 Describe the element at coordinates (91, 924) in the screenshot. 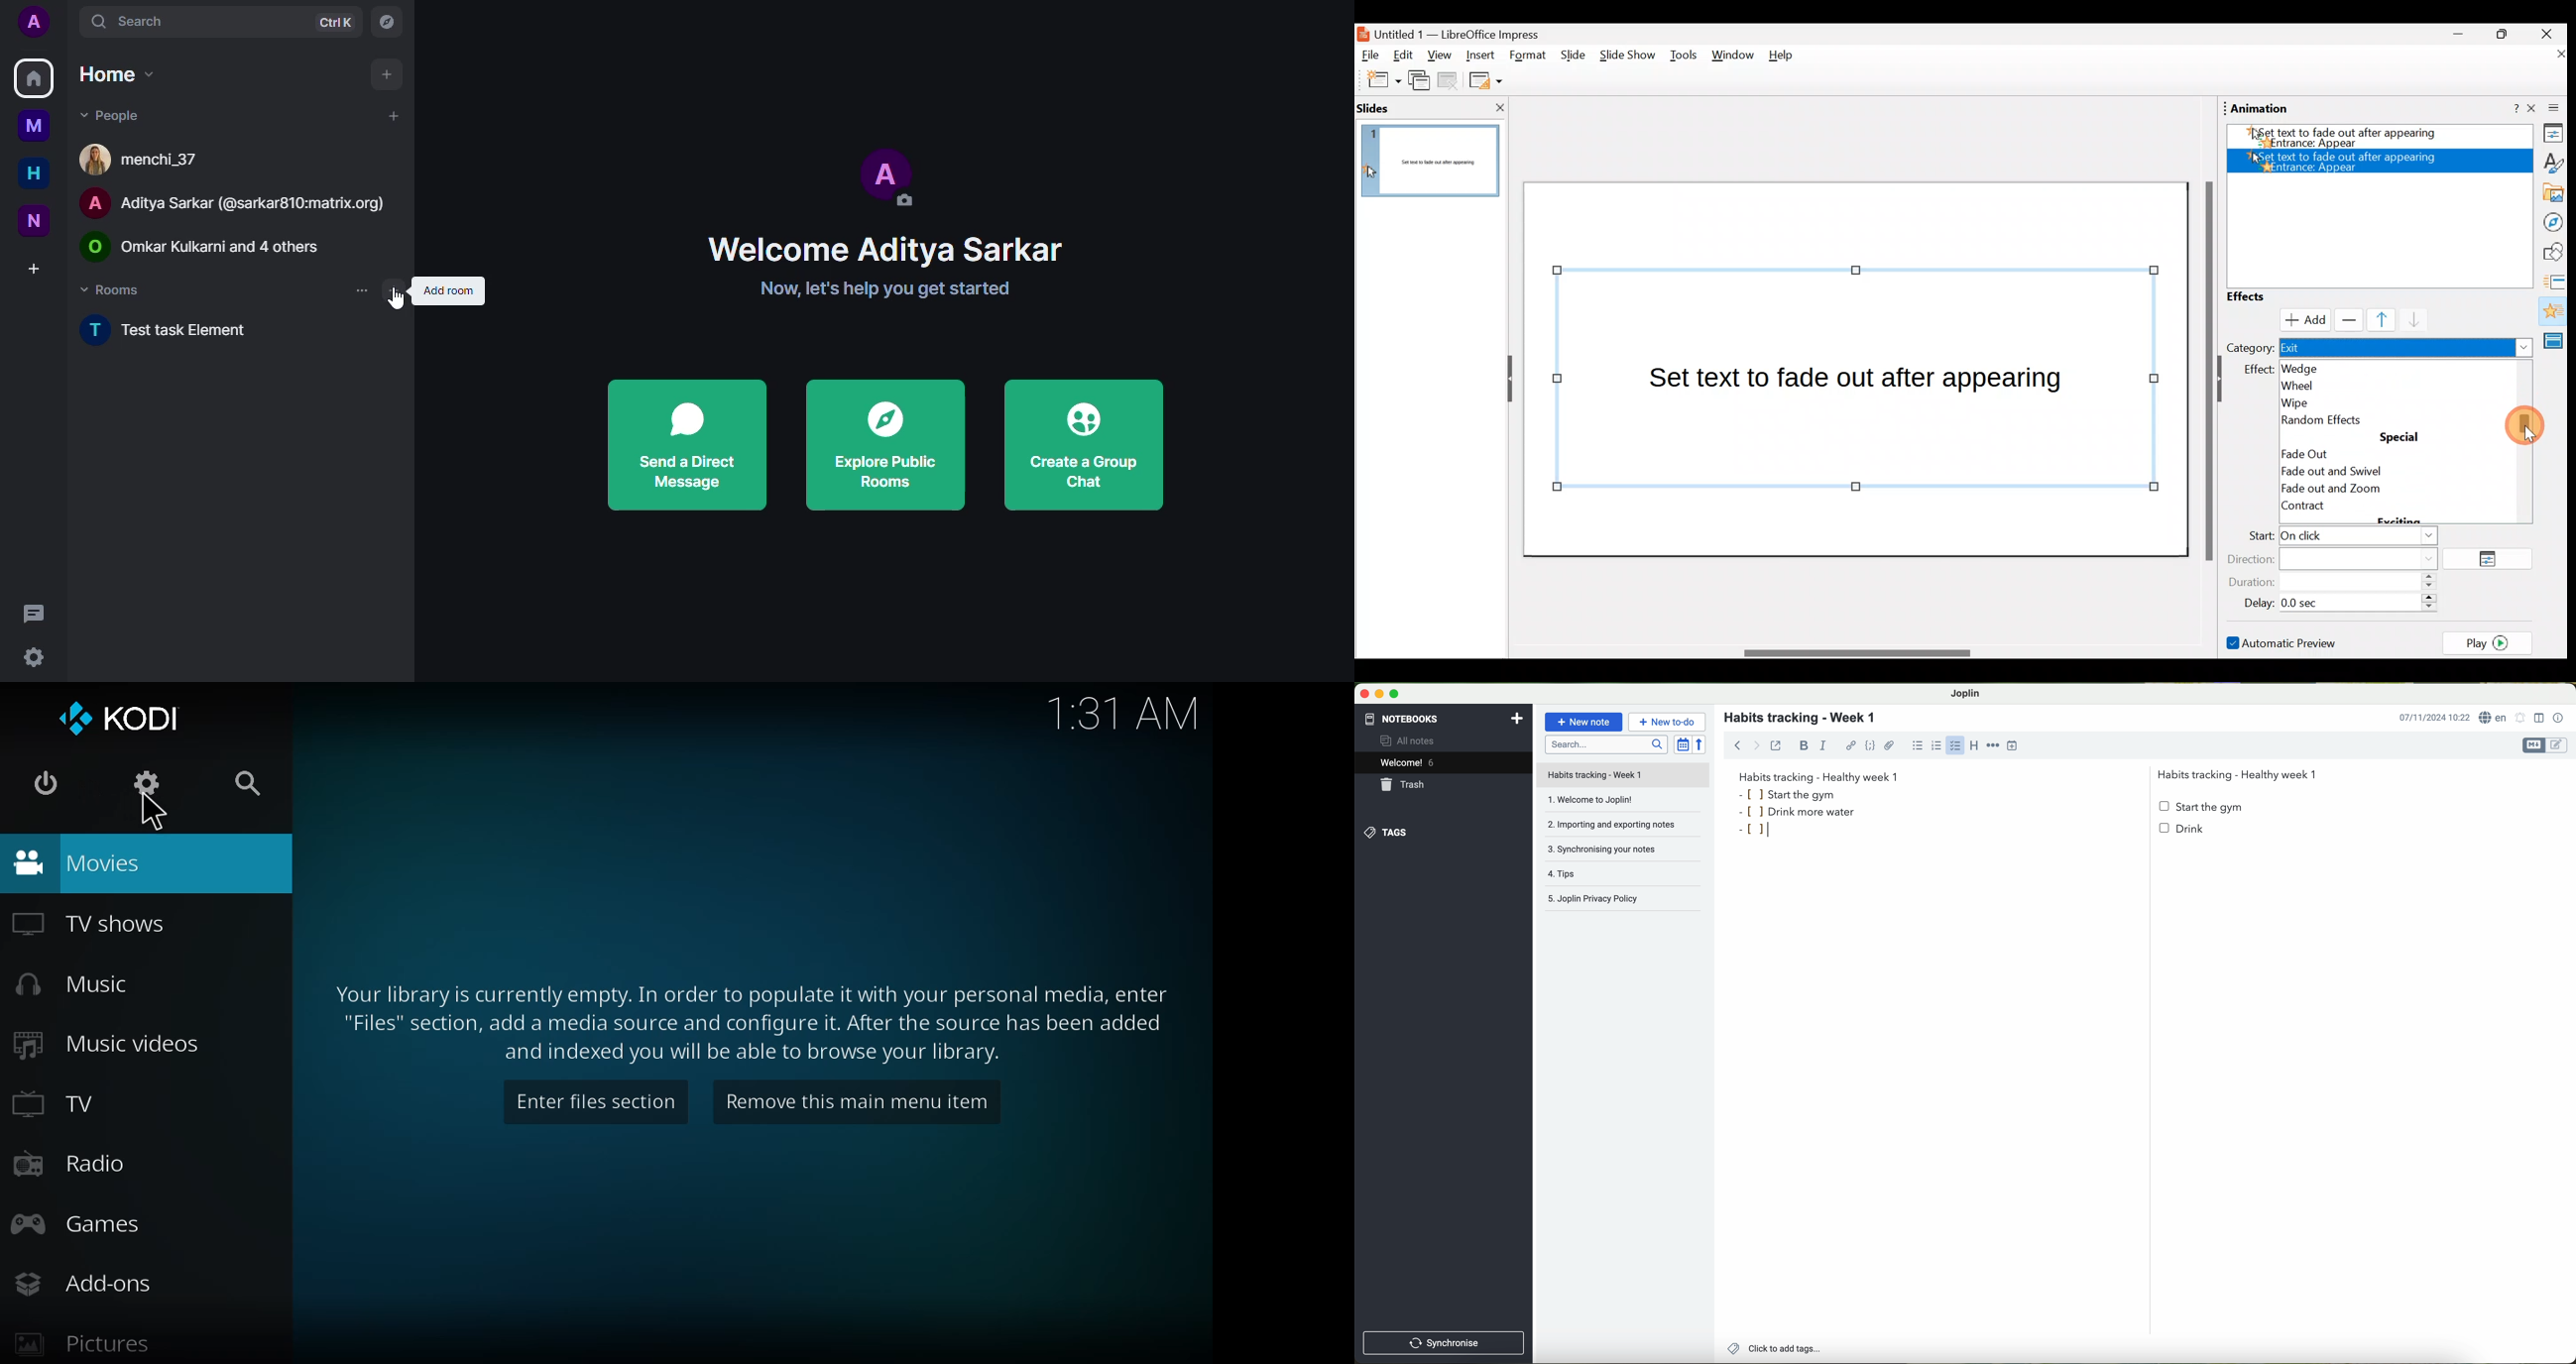

I see `tv shows` at that location.